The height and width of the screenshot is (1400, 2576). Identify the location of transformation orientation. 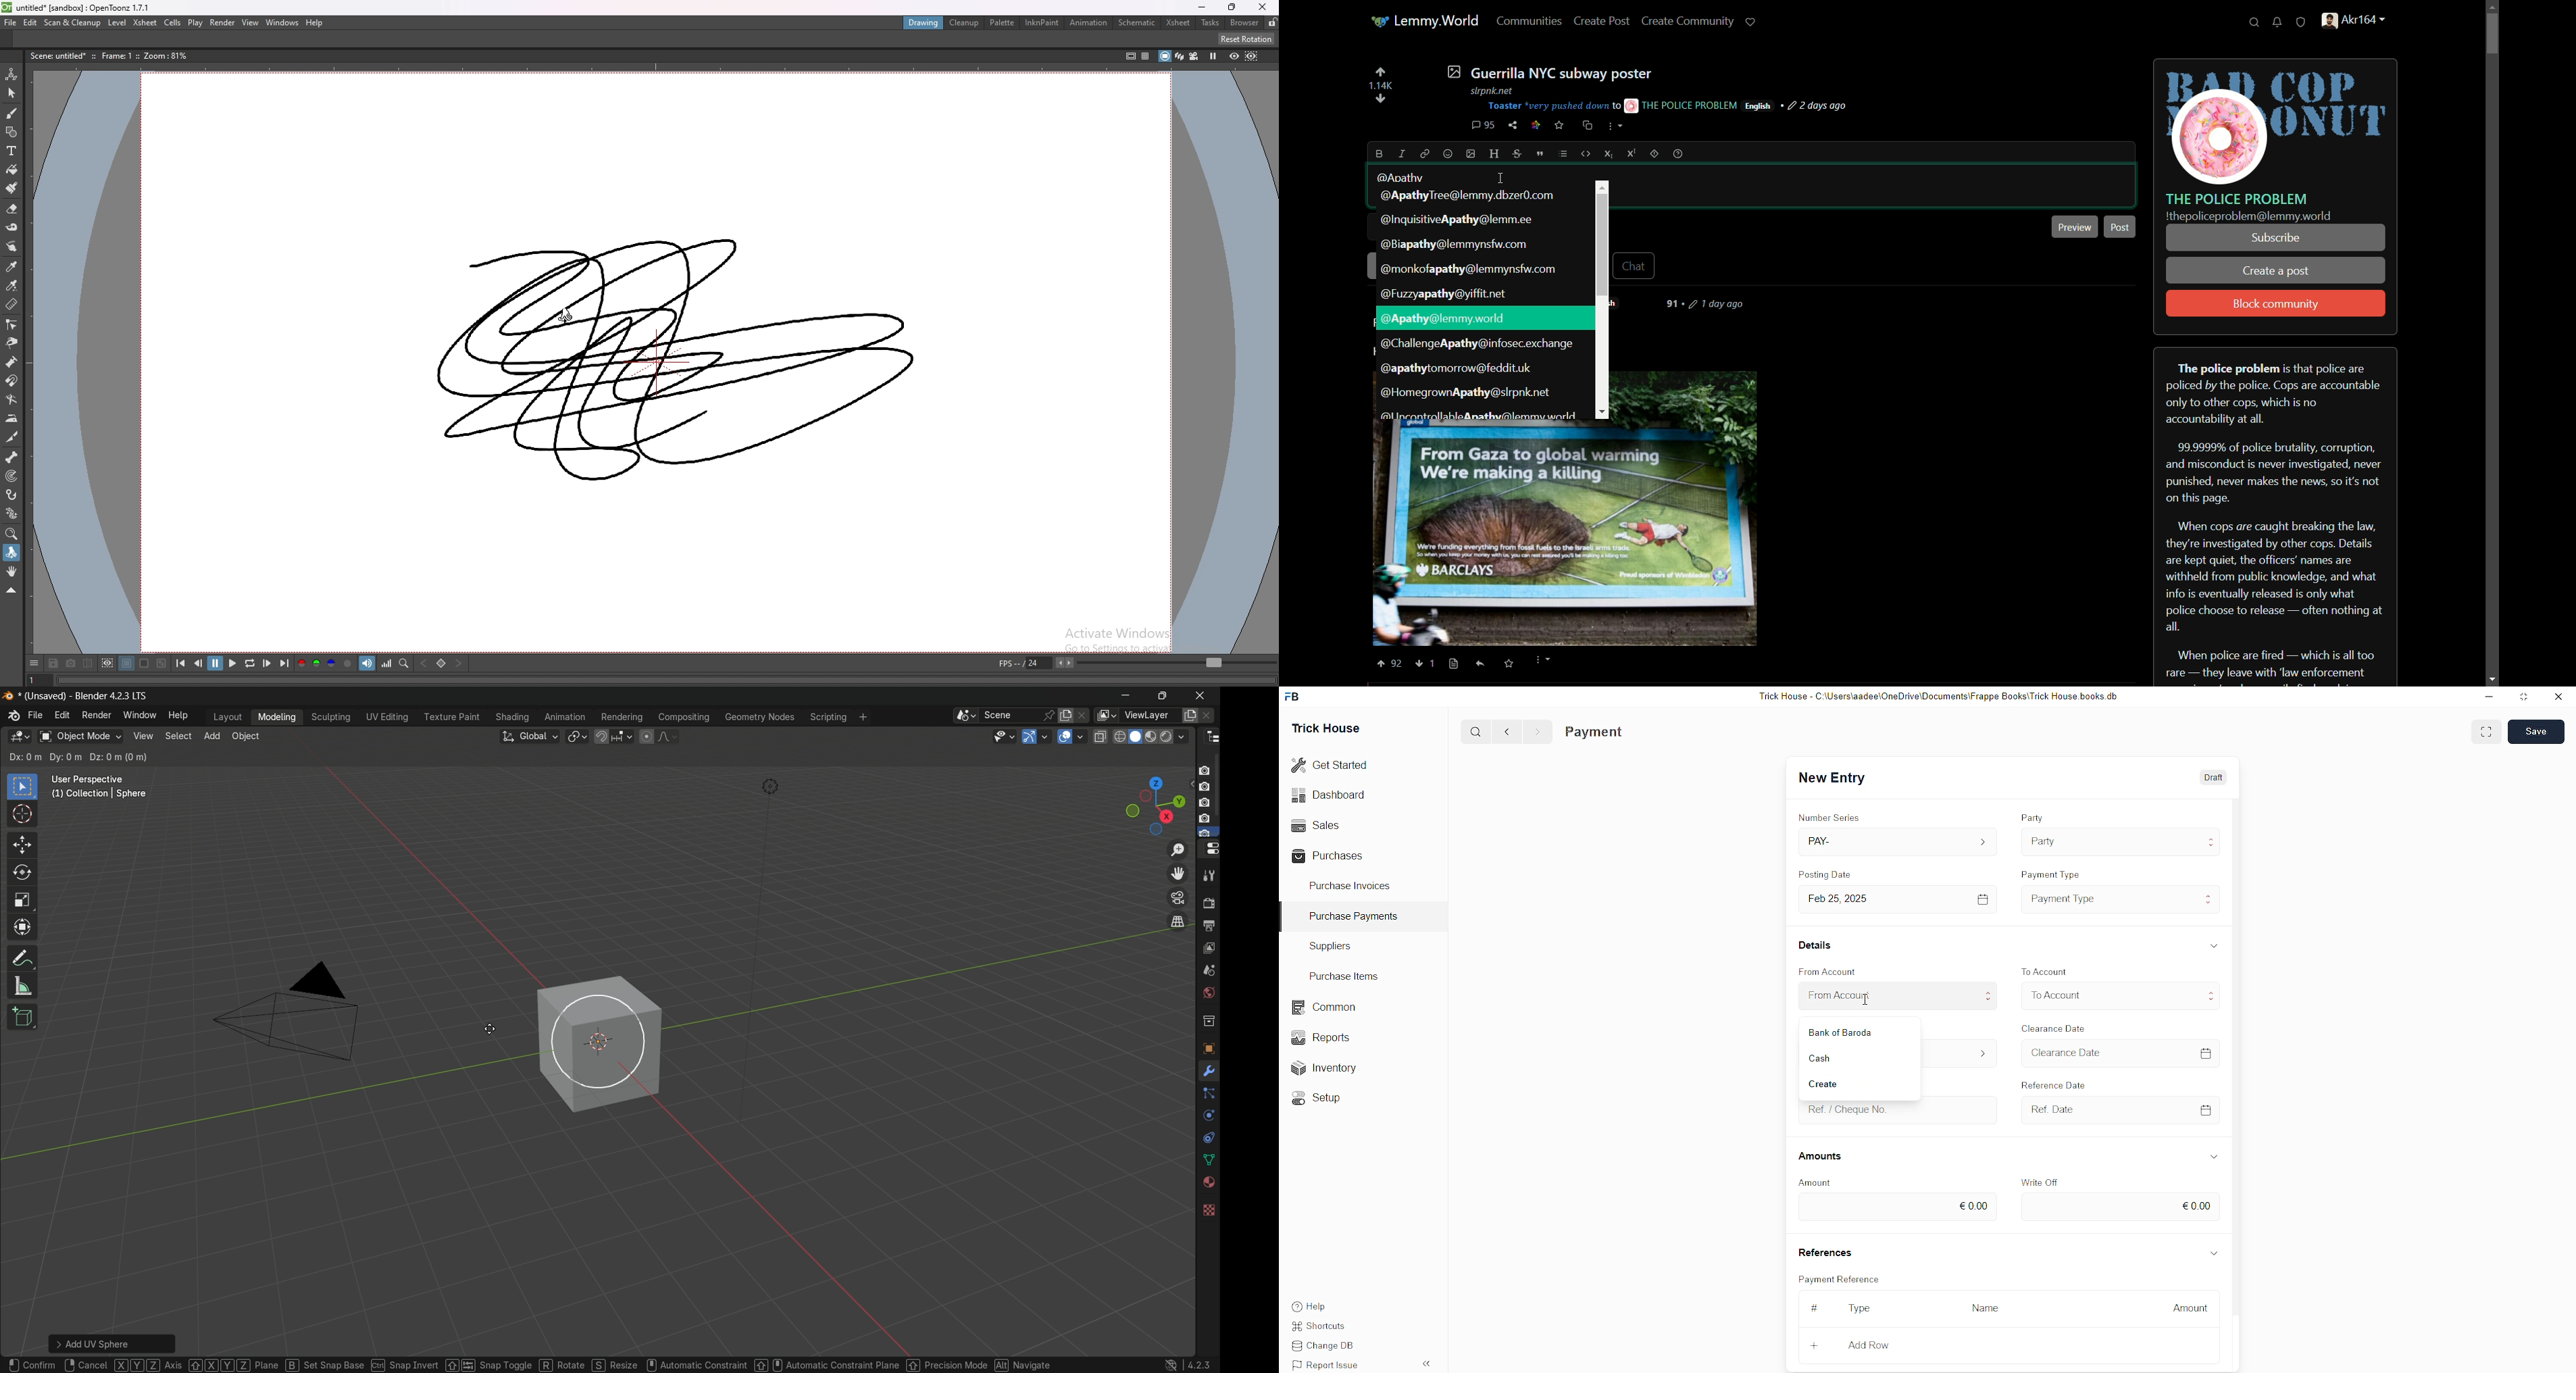
(530, 736).